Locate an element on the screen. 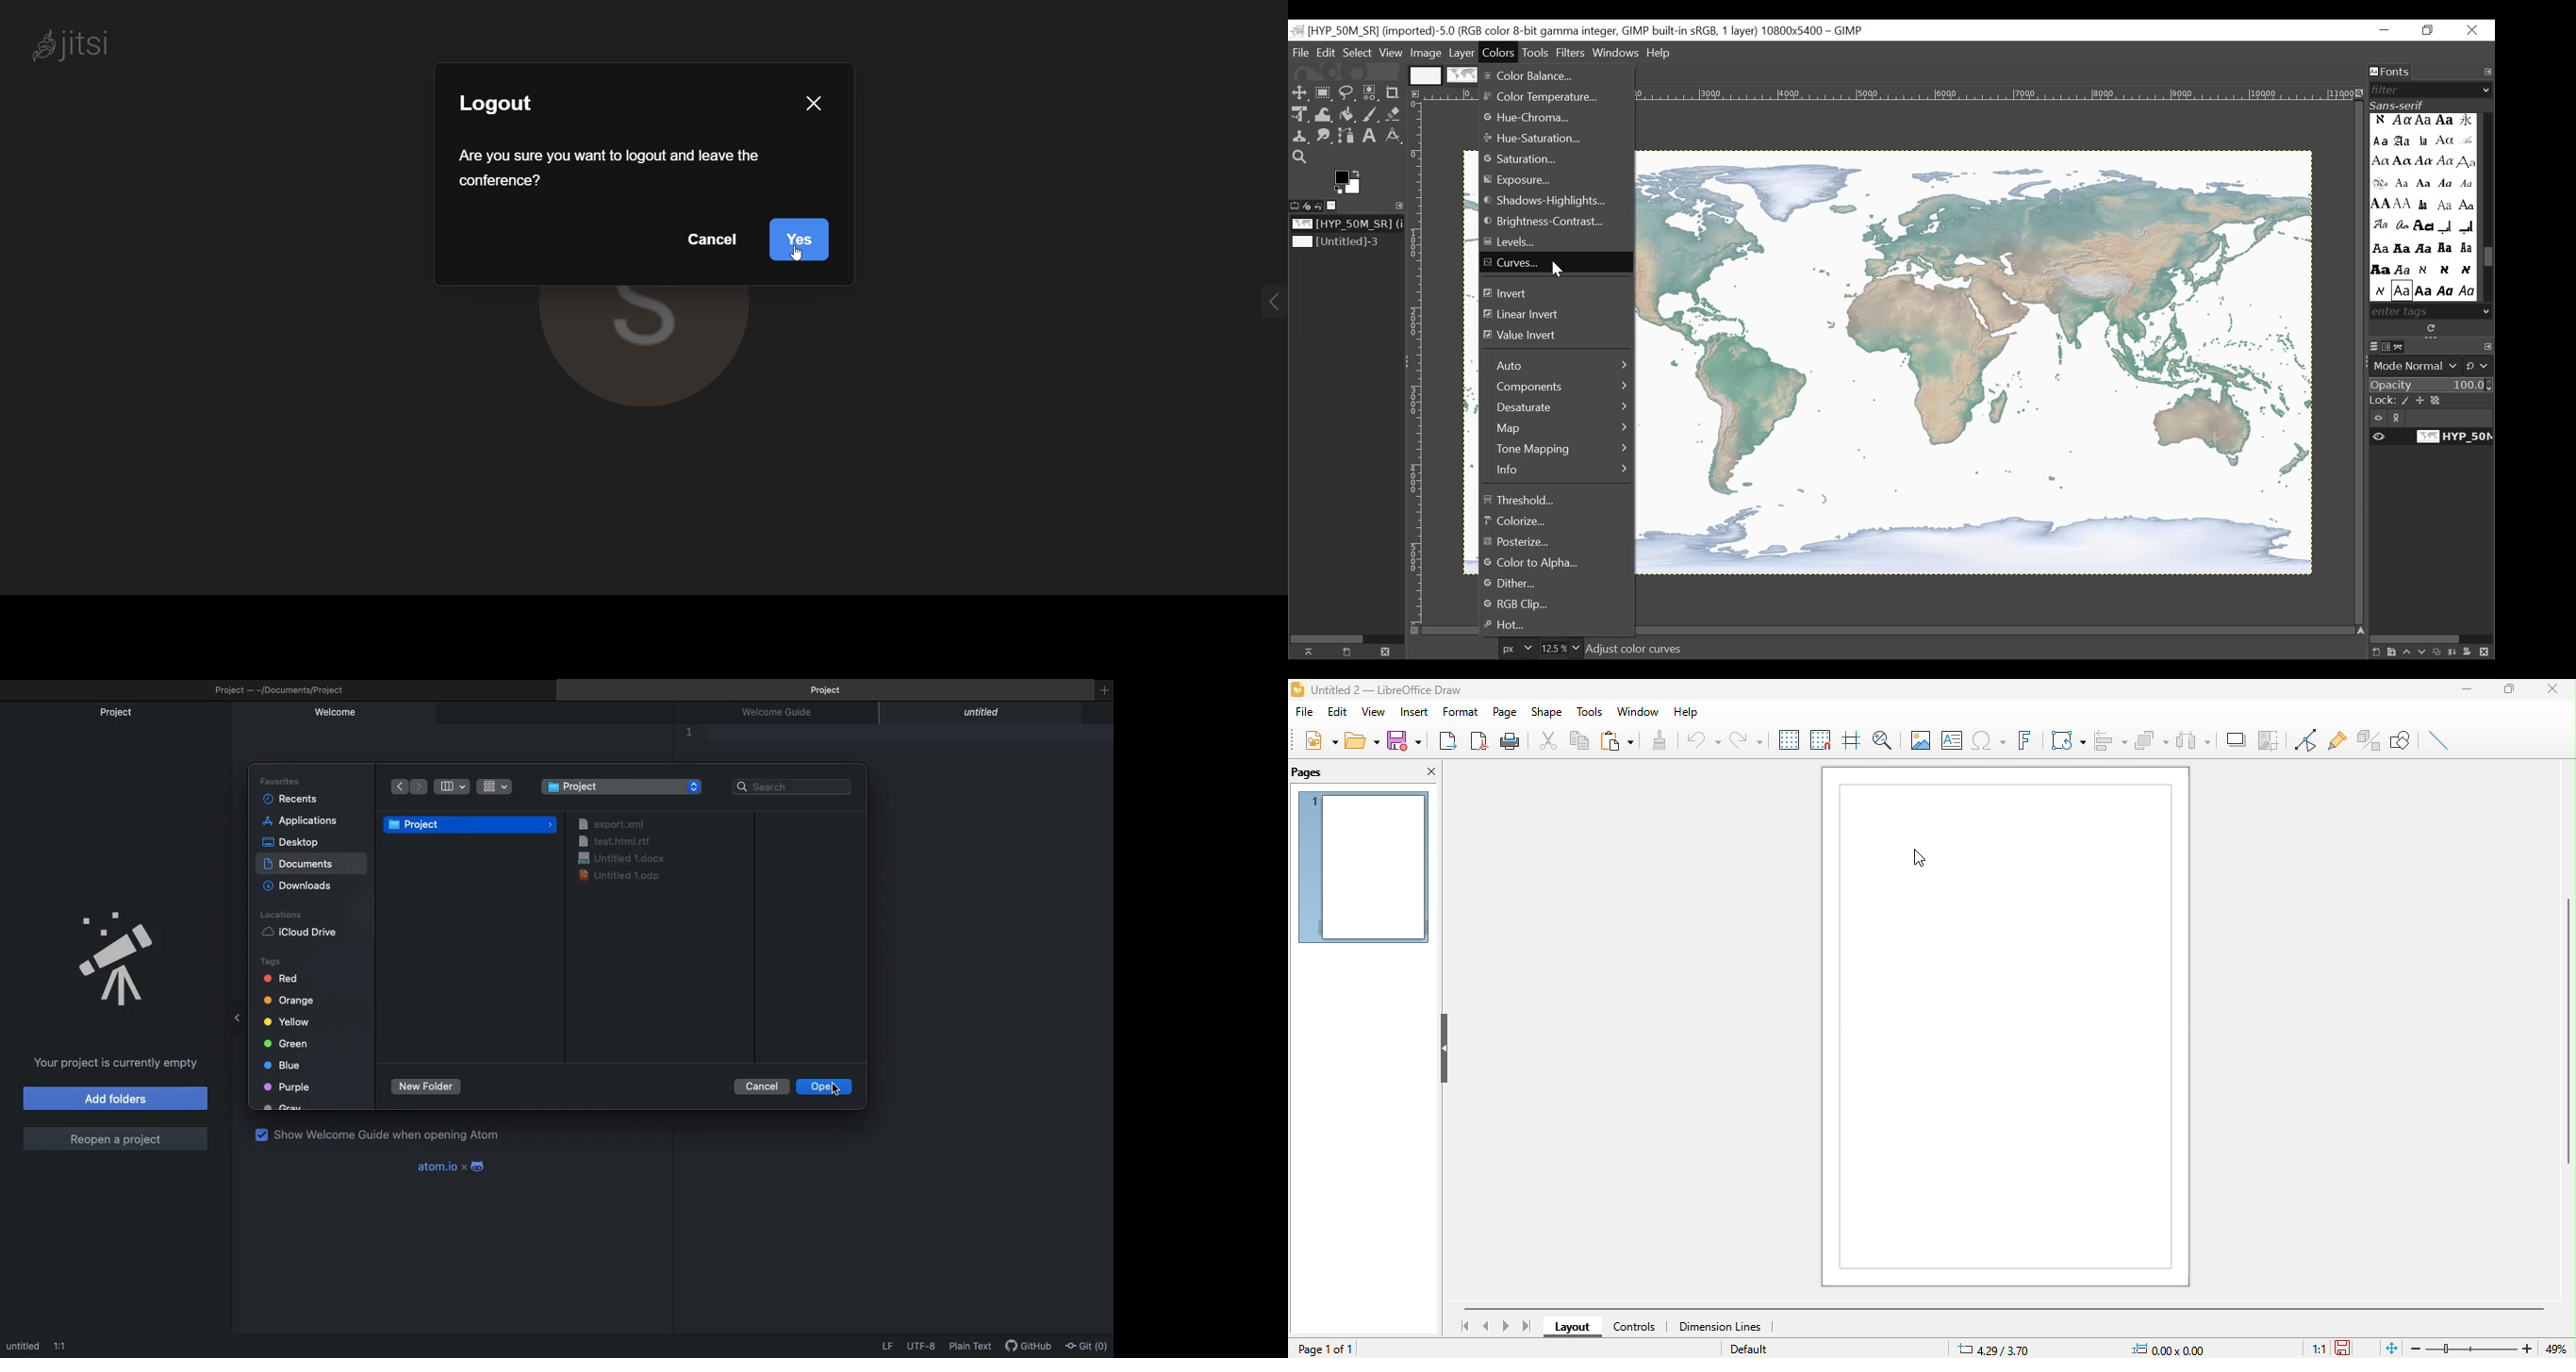 This screenshot has height=1372, width=2576. Jitsi is located at coordinates (74, 44).